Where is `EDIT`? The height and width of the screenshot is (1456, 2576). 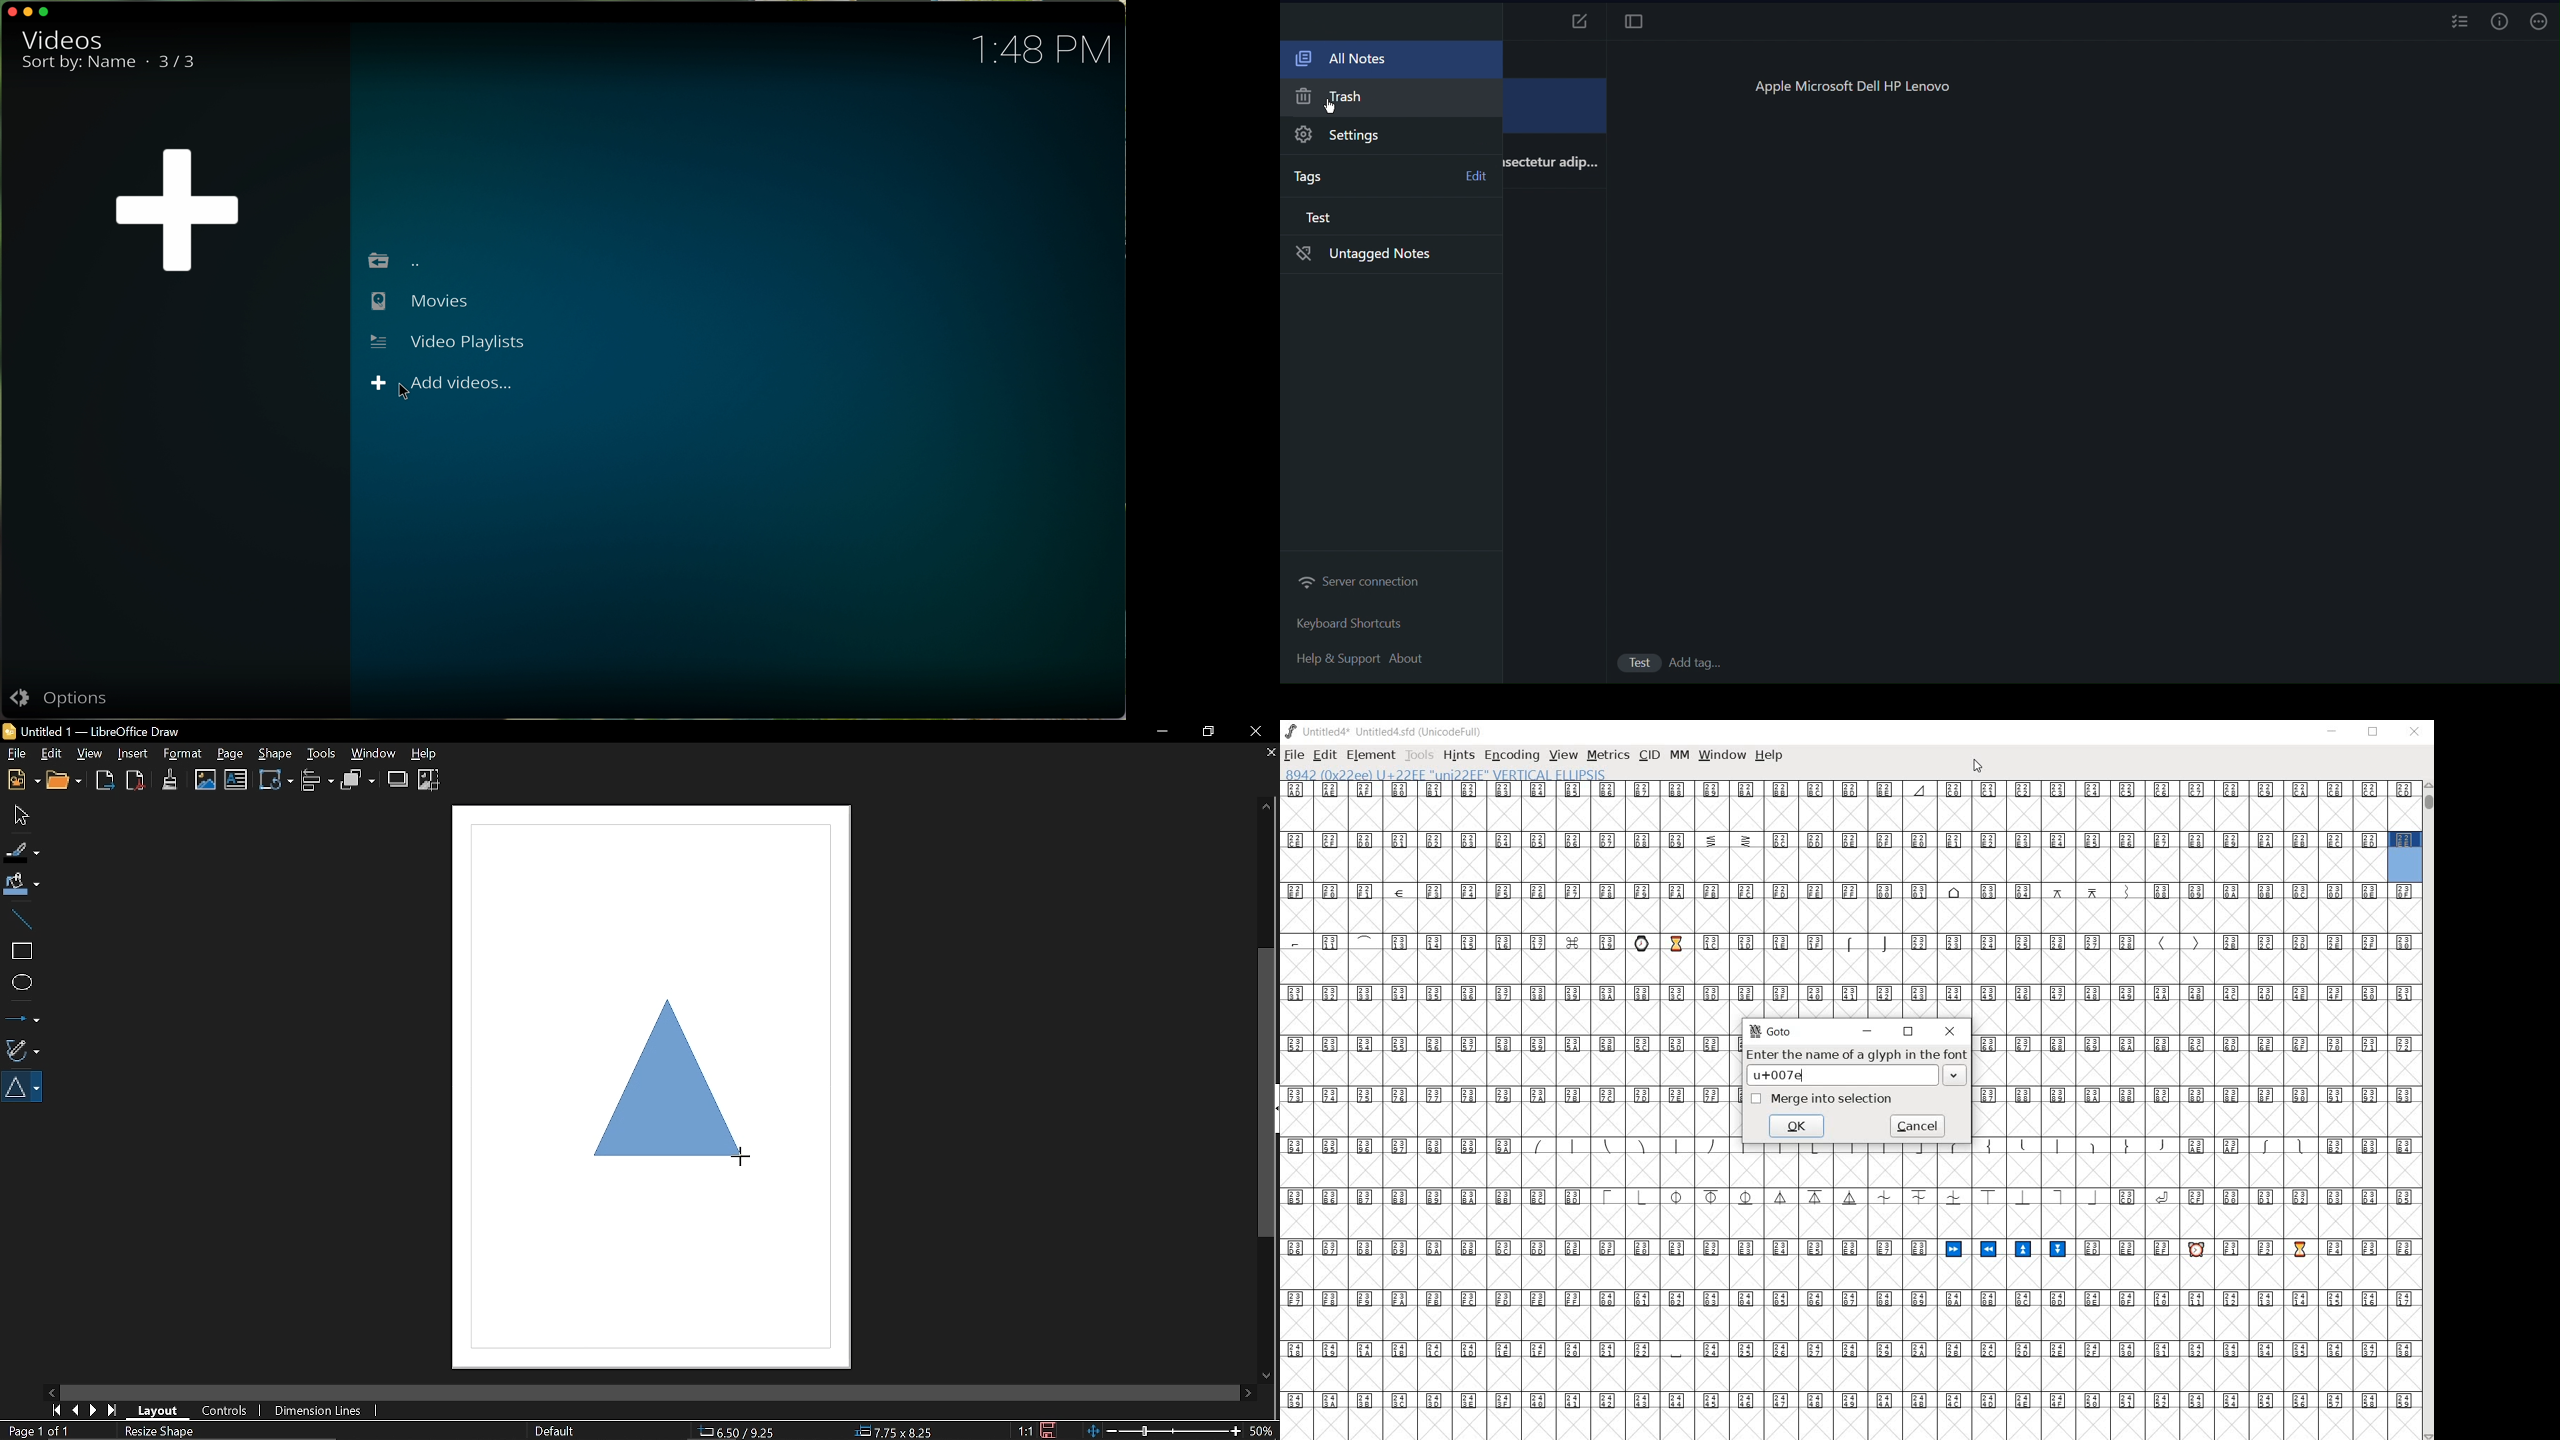 EDIT is located at coordinates (1323, 755).